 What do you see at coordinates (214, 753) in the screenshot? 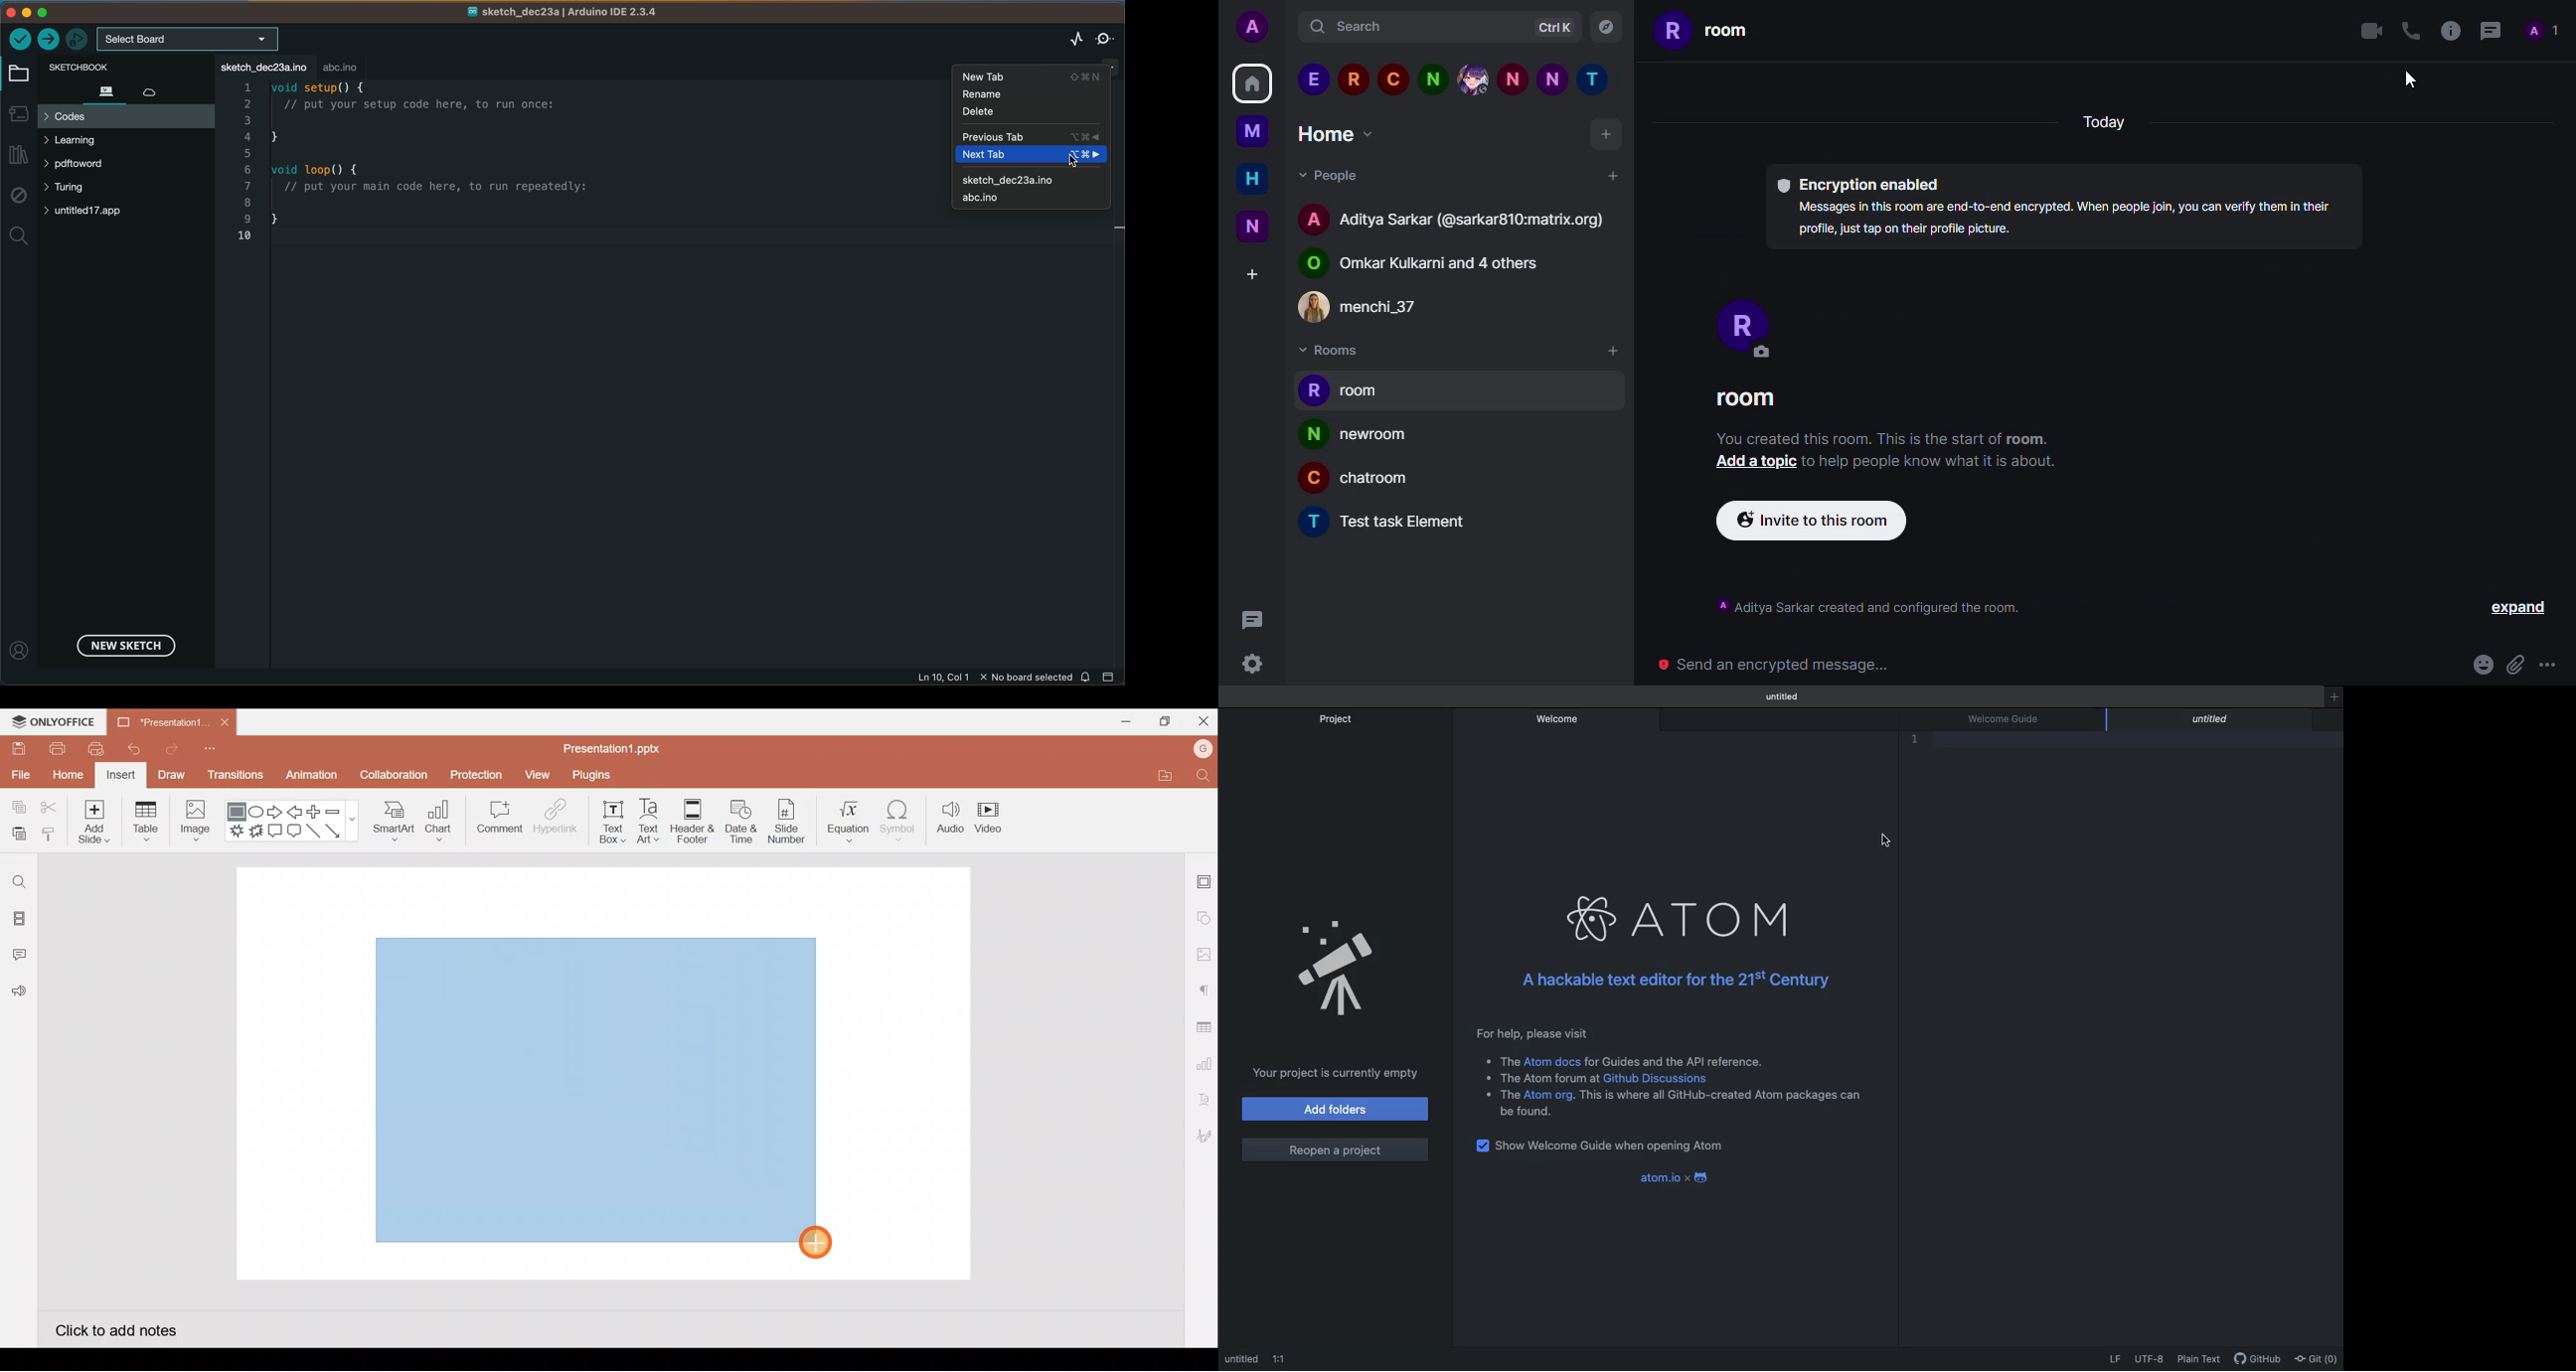
I see `Customize quick access toolbar` at bounding box center [214, 753].